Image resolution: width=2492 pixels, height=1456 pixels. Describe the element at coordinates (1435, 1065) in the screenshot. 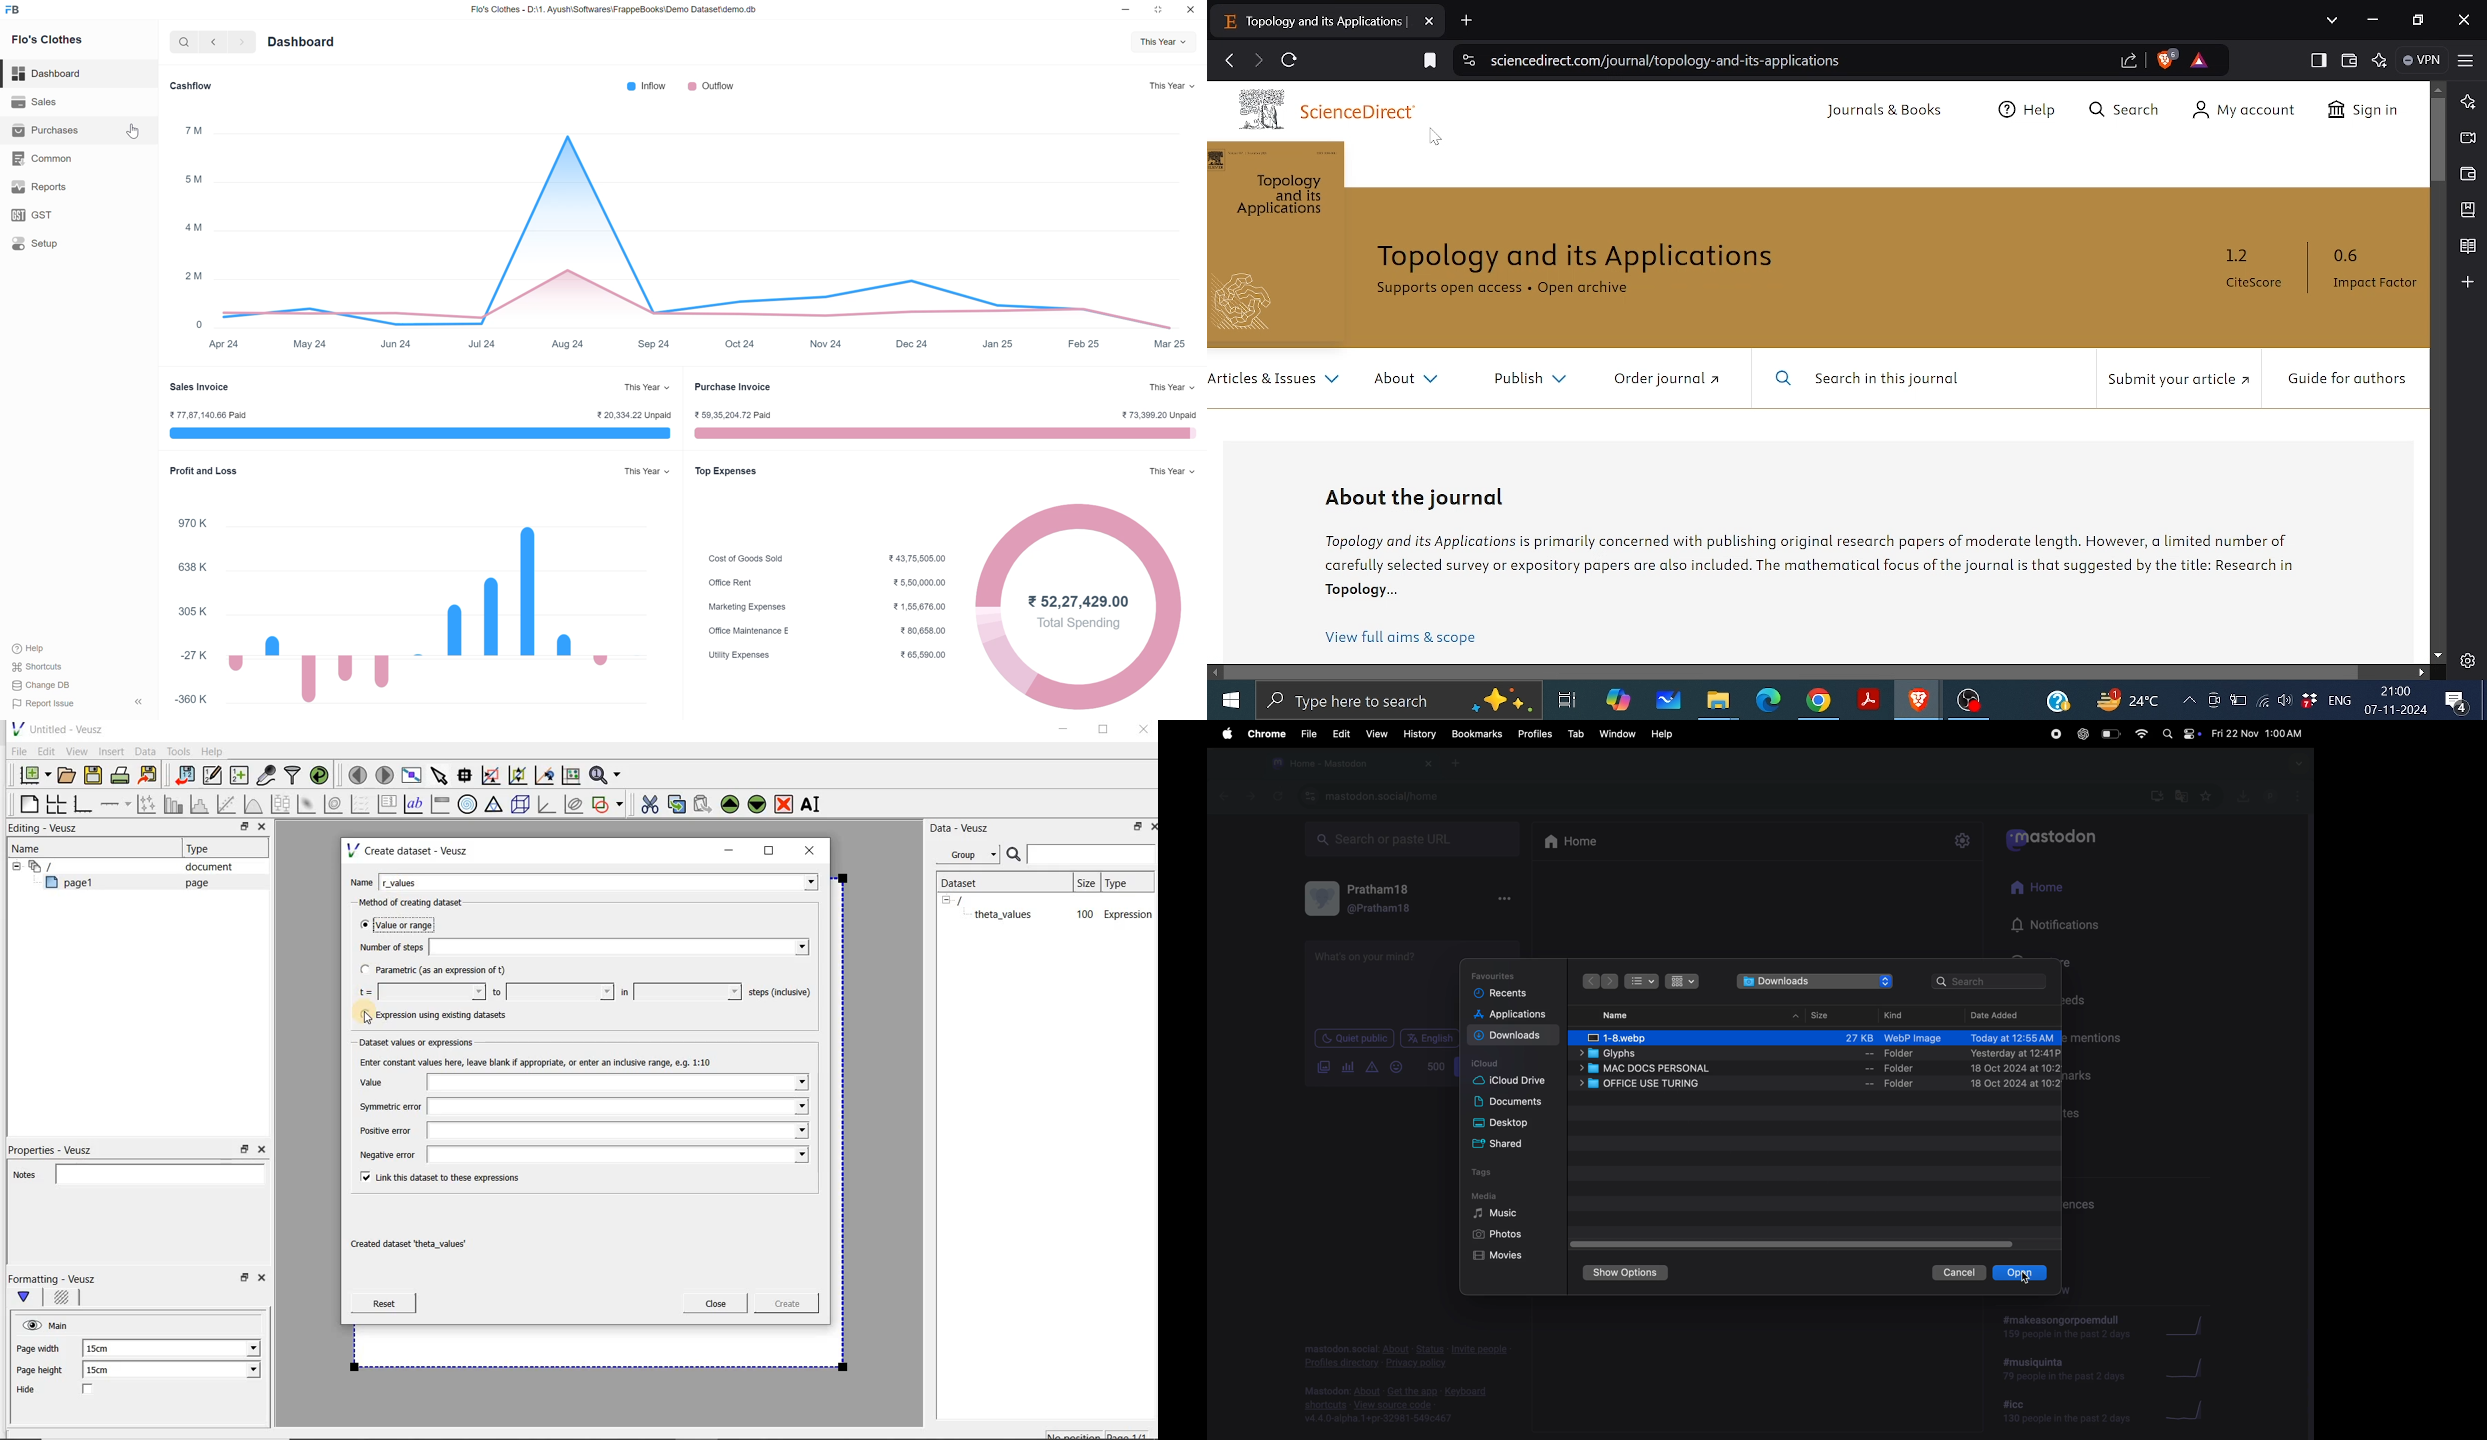

I see `500 word limit` at that location.